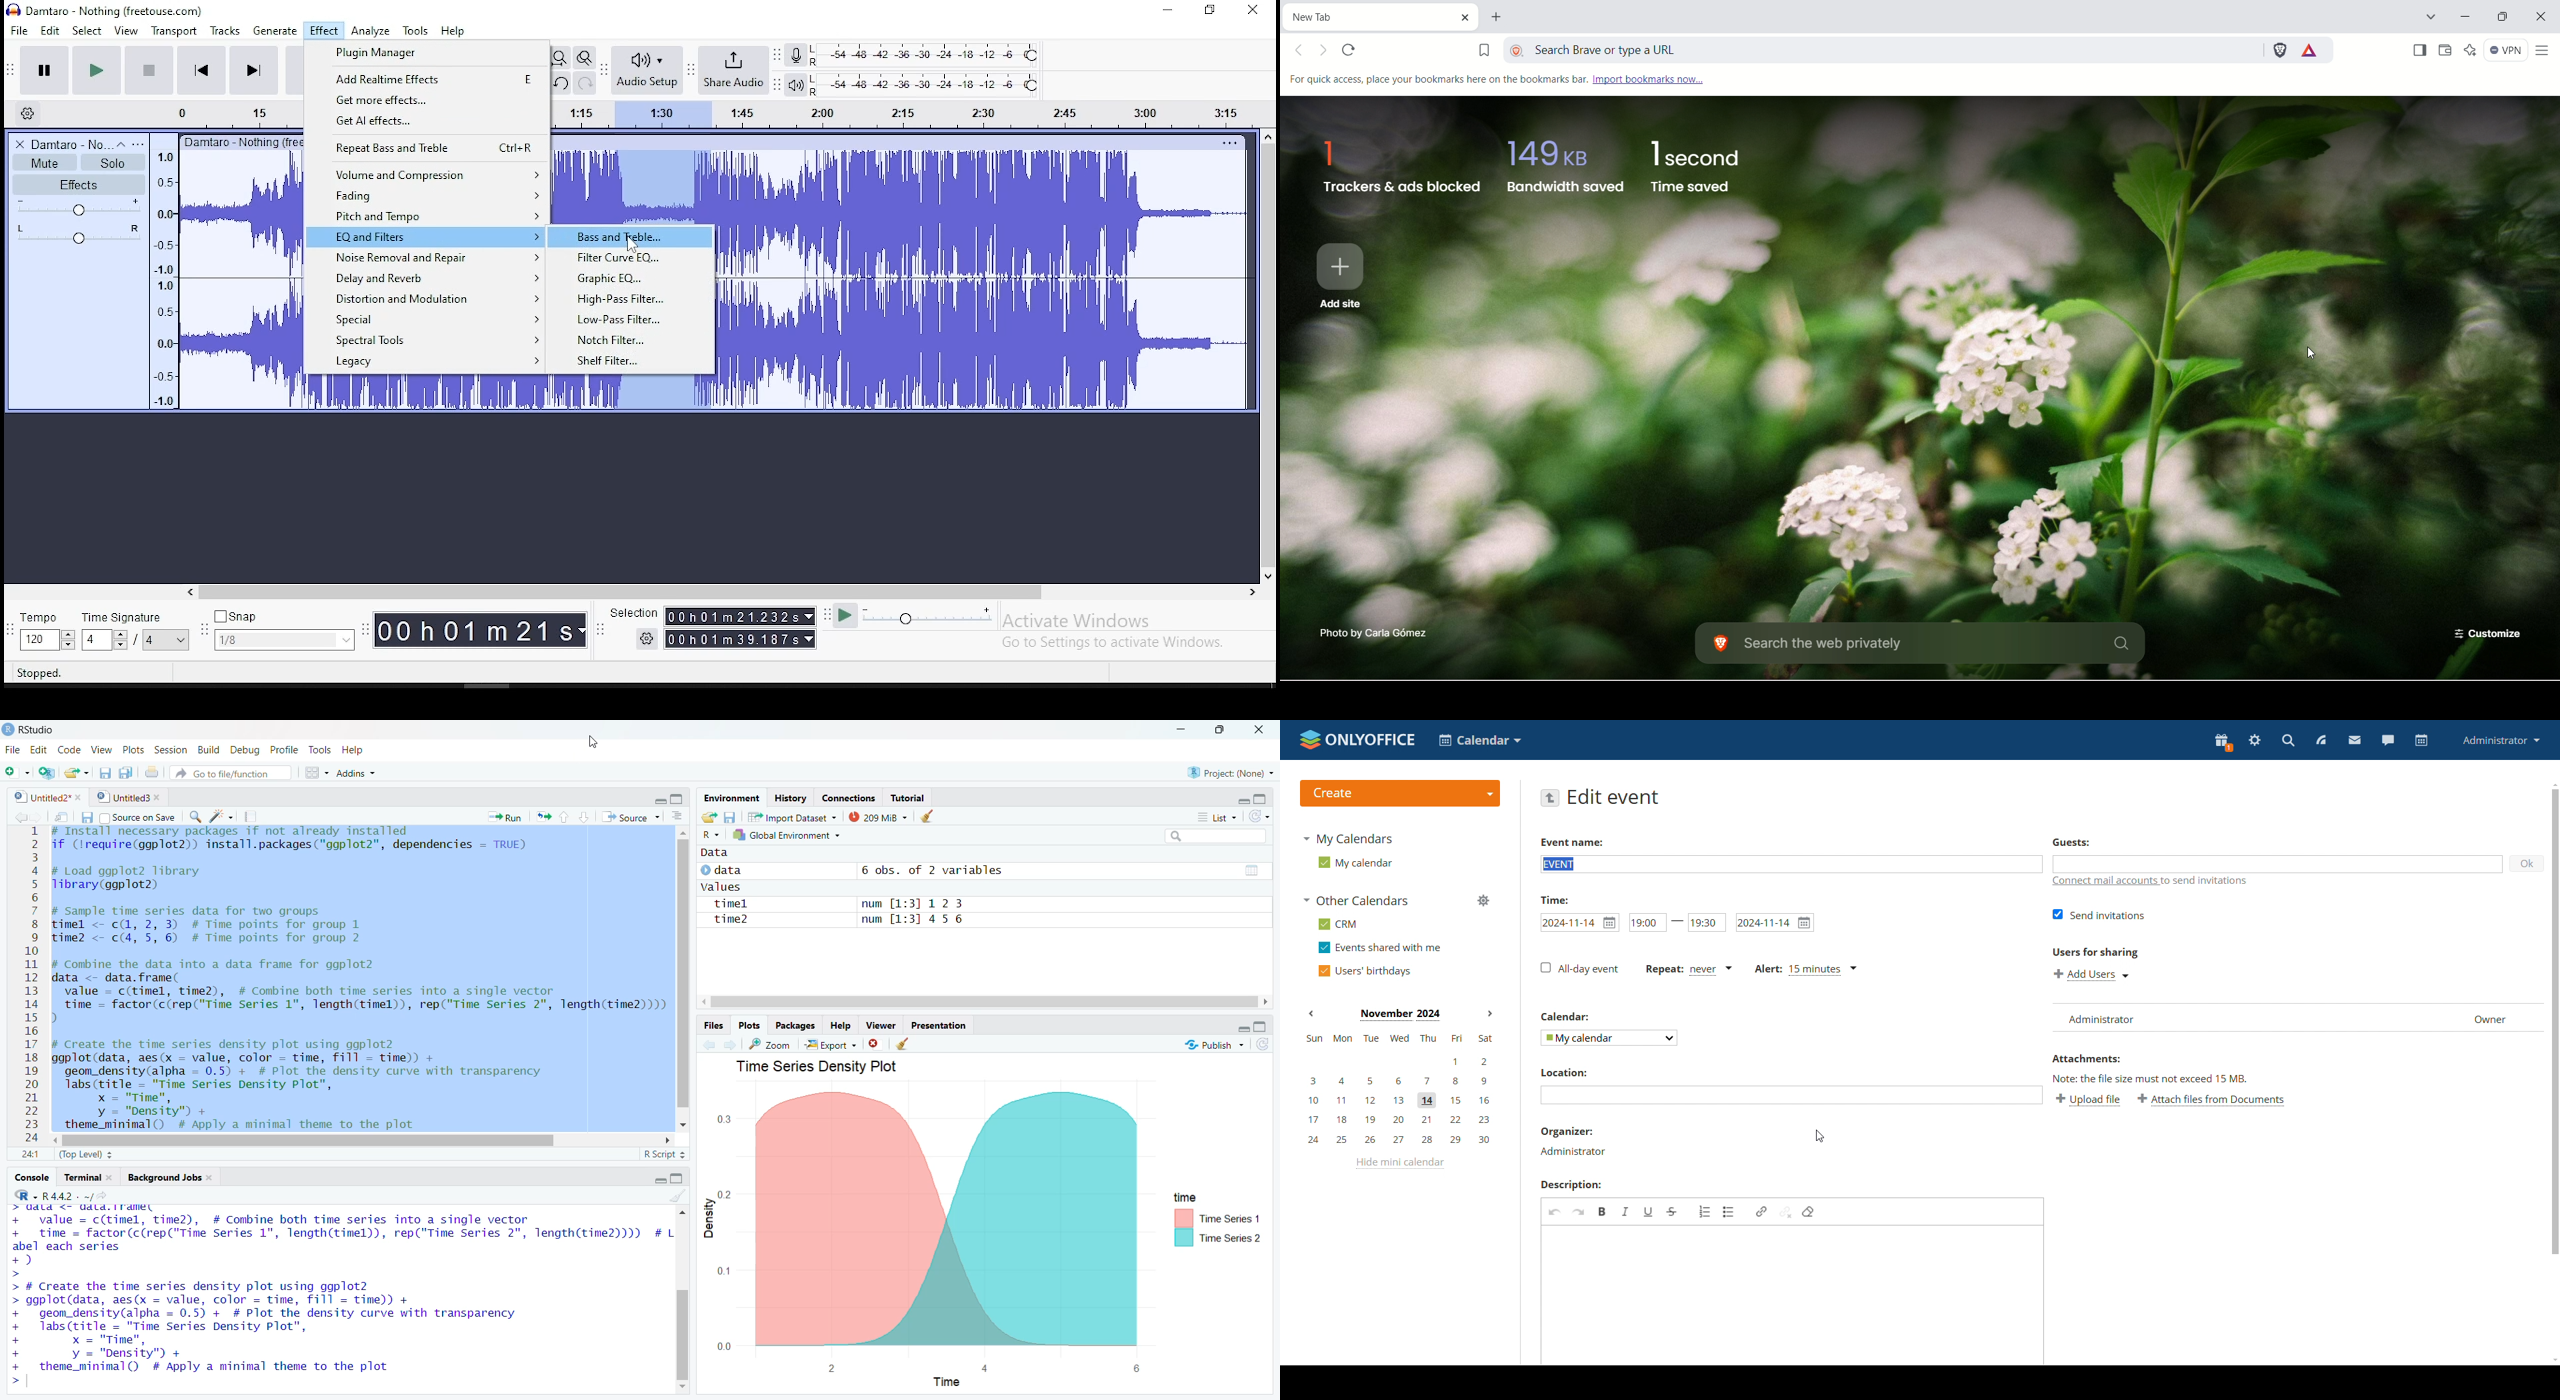 The width and height of the screenshot is (2576, 1400). What do you see at coordinates (174, 31) in the screenshot?
I see `transport` at bounding box center [174, 31].